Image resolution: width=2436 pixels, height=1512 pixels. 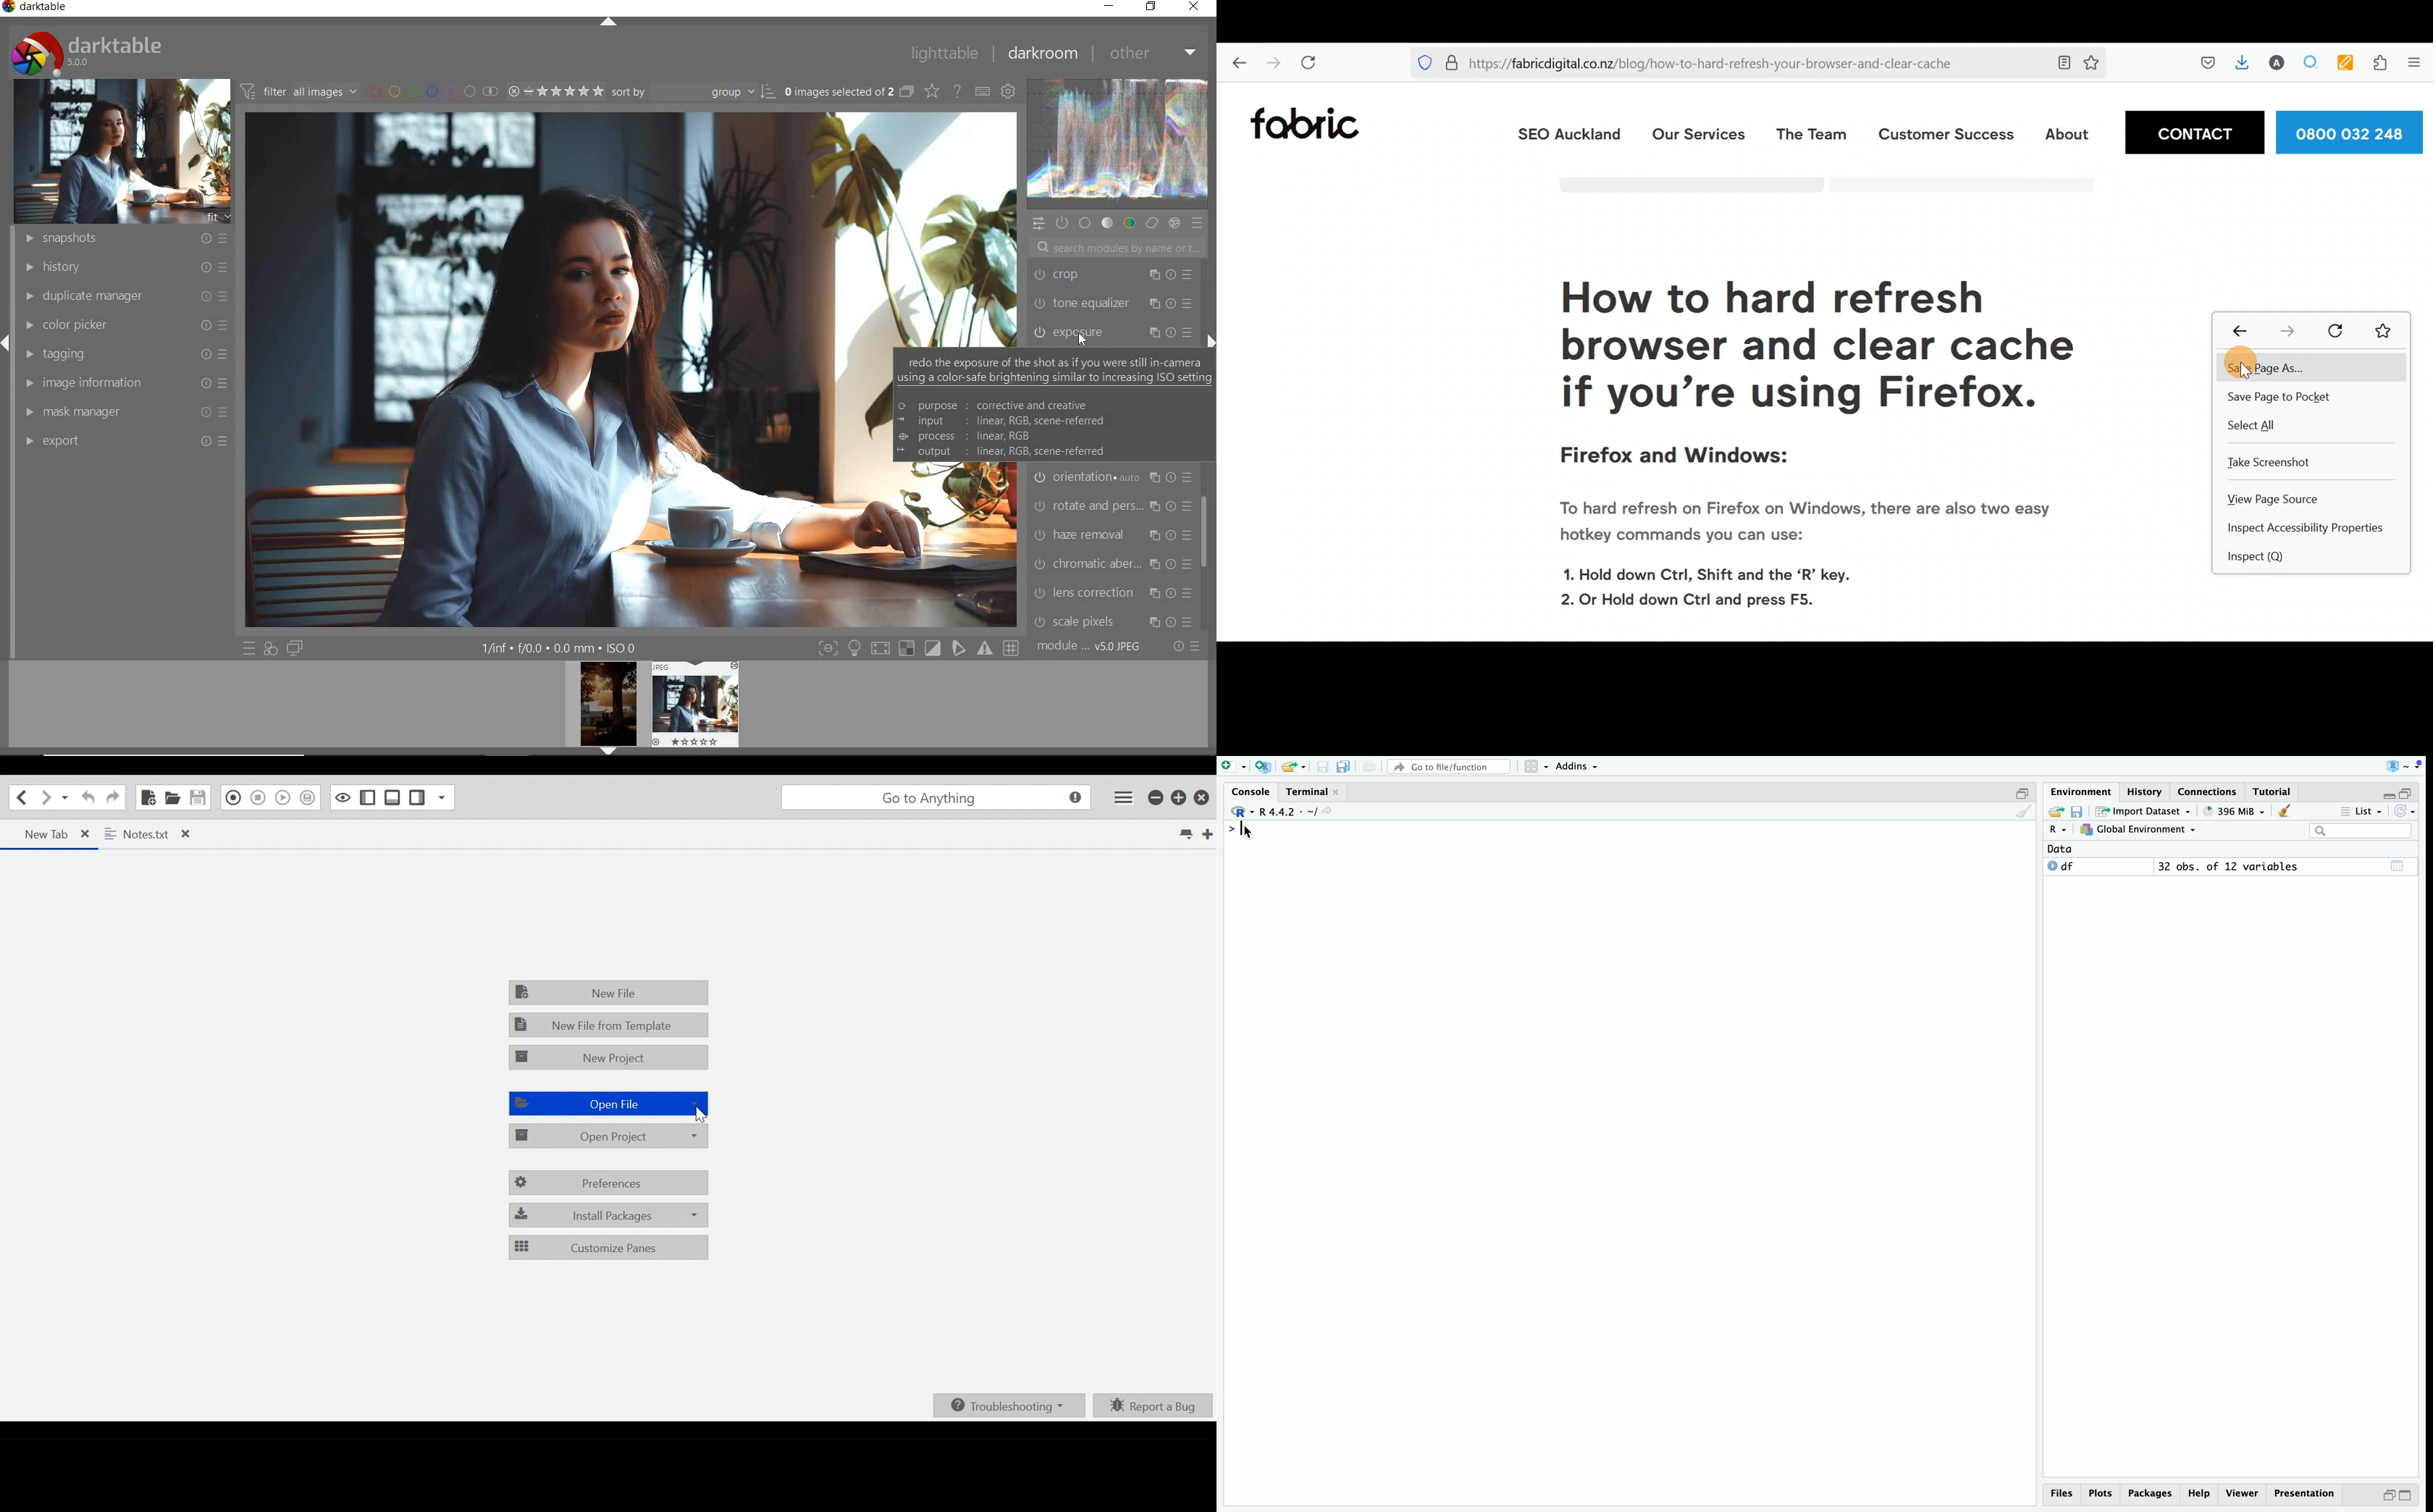 I want to click on redo the exposure of the shot as if you were still in-camerusing a color-safe brightening similar to increasing ISO settings, so click(x=1056, y=369).